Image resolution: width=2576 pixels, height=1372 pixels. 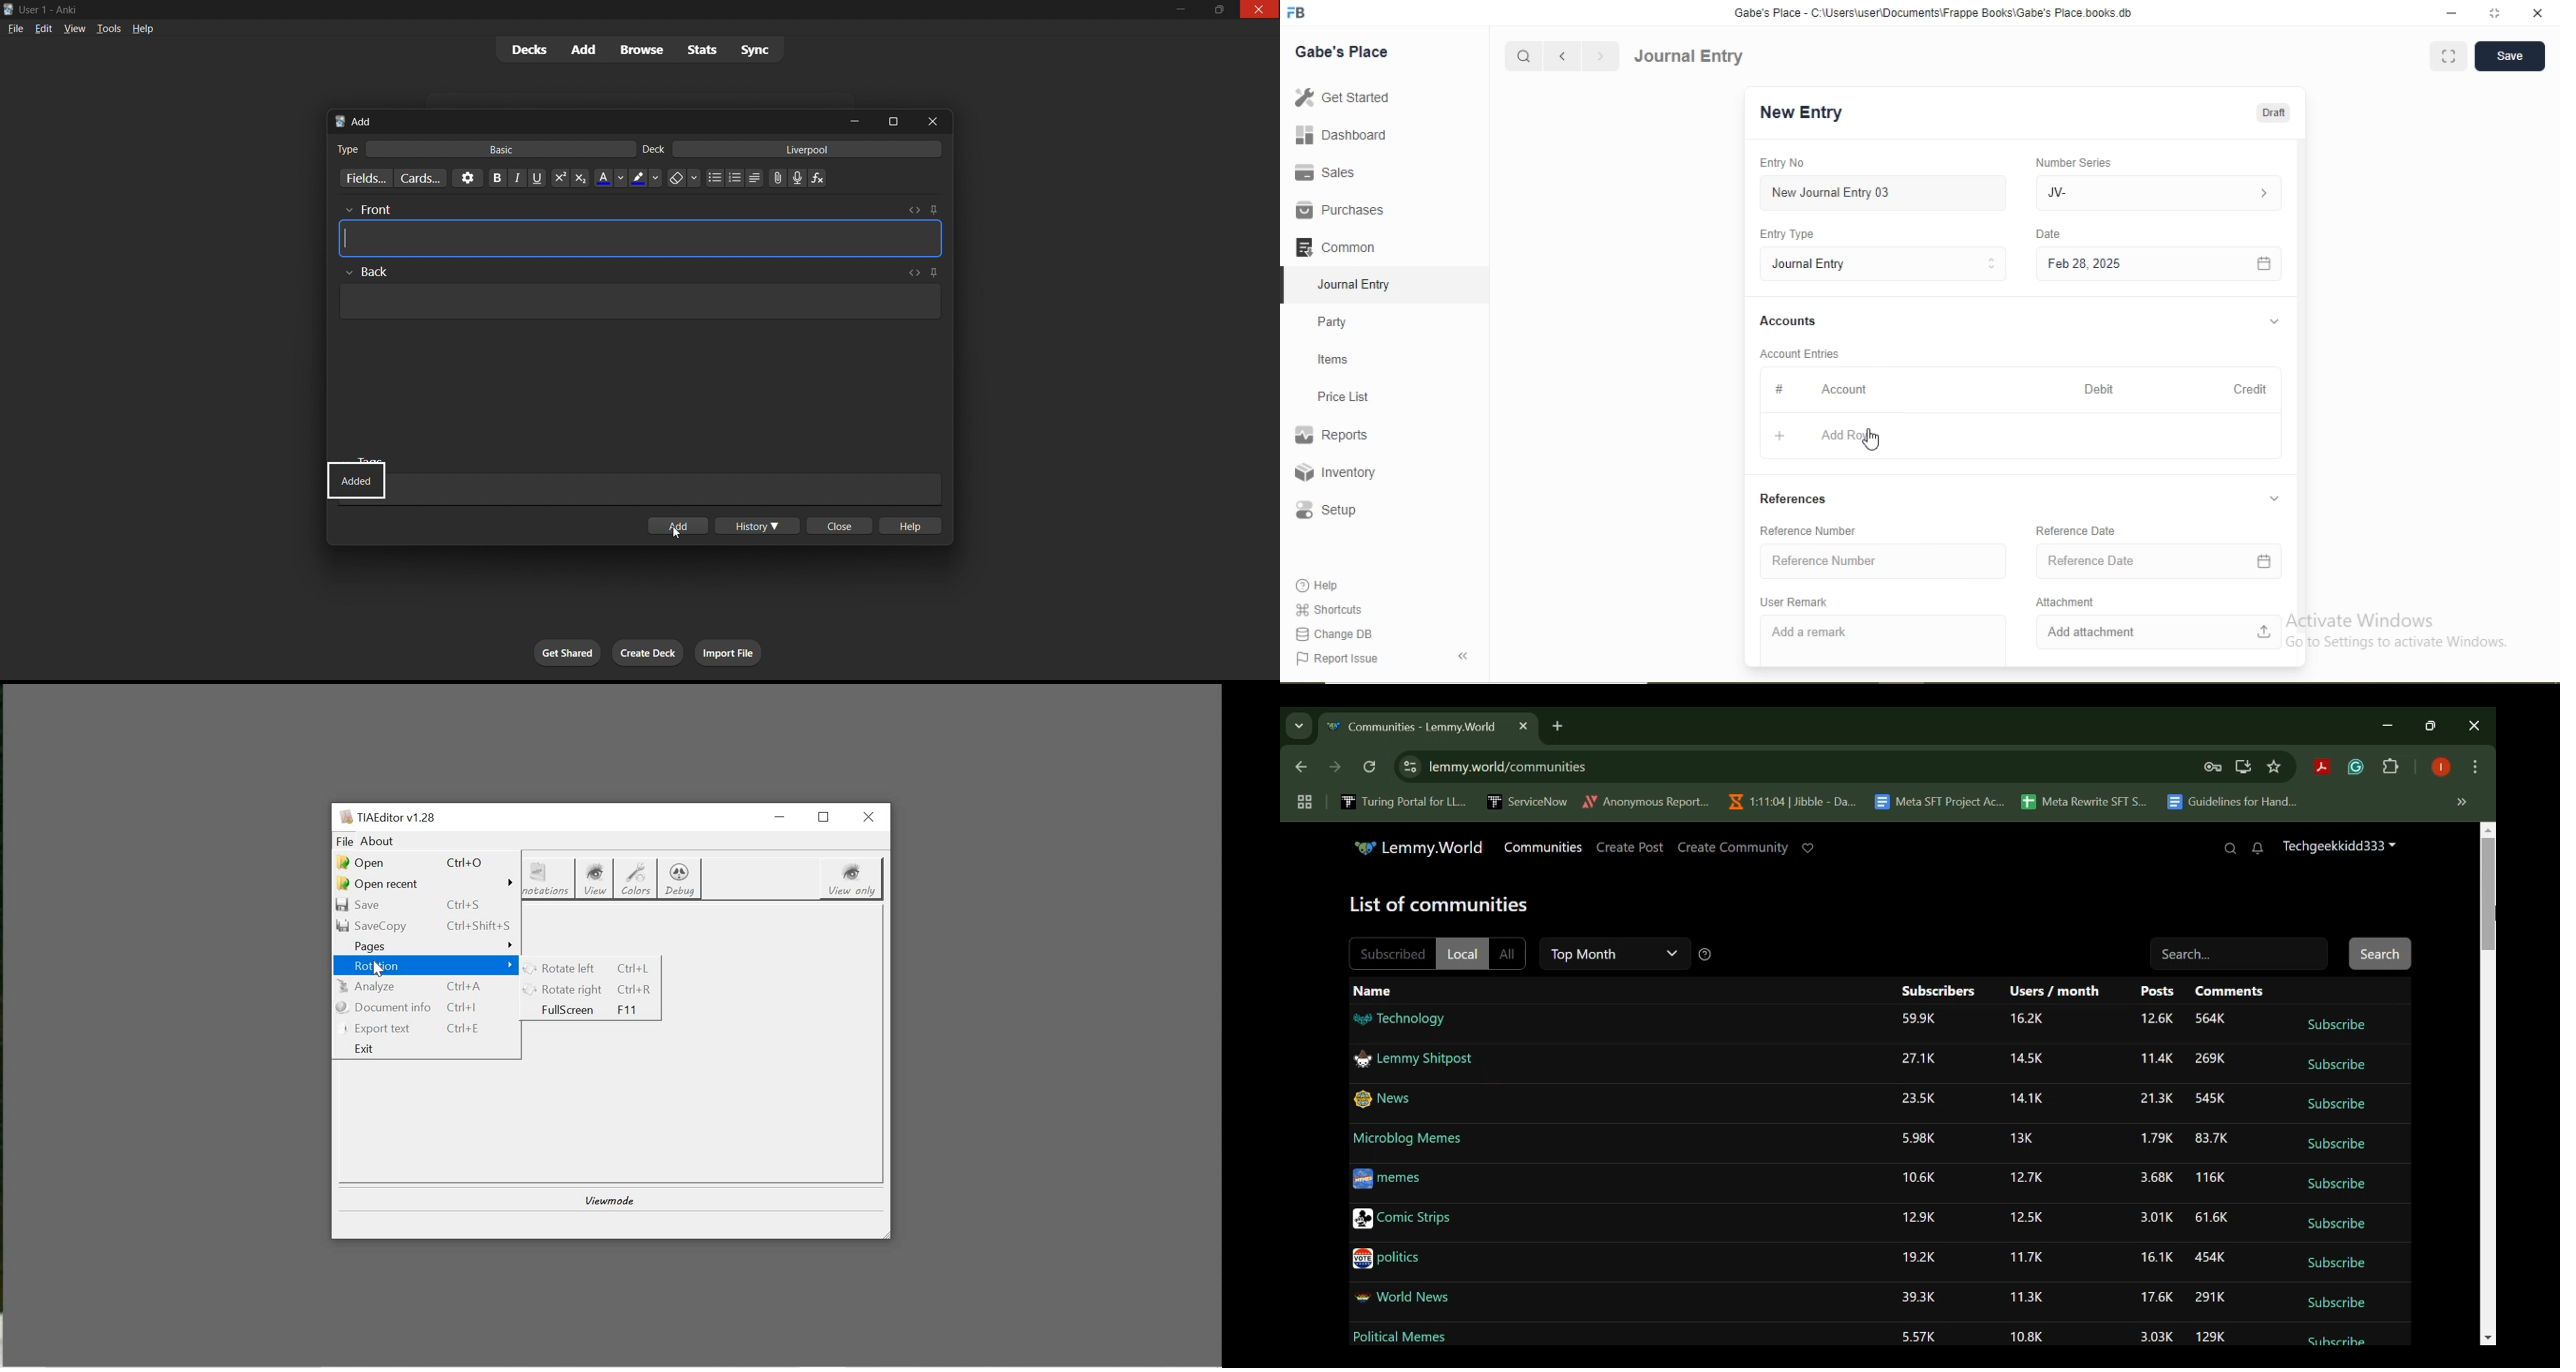 What do you see at coordinates (1407, 1140) in the screenshot?
I see `Microblog Memes` at bounding box center [1407, 1140].